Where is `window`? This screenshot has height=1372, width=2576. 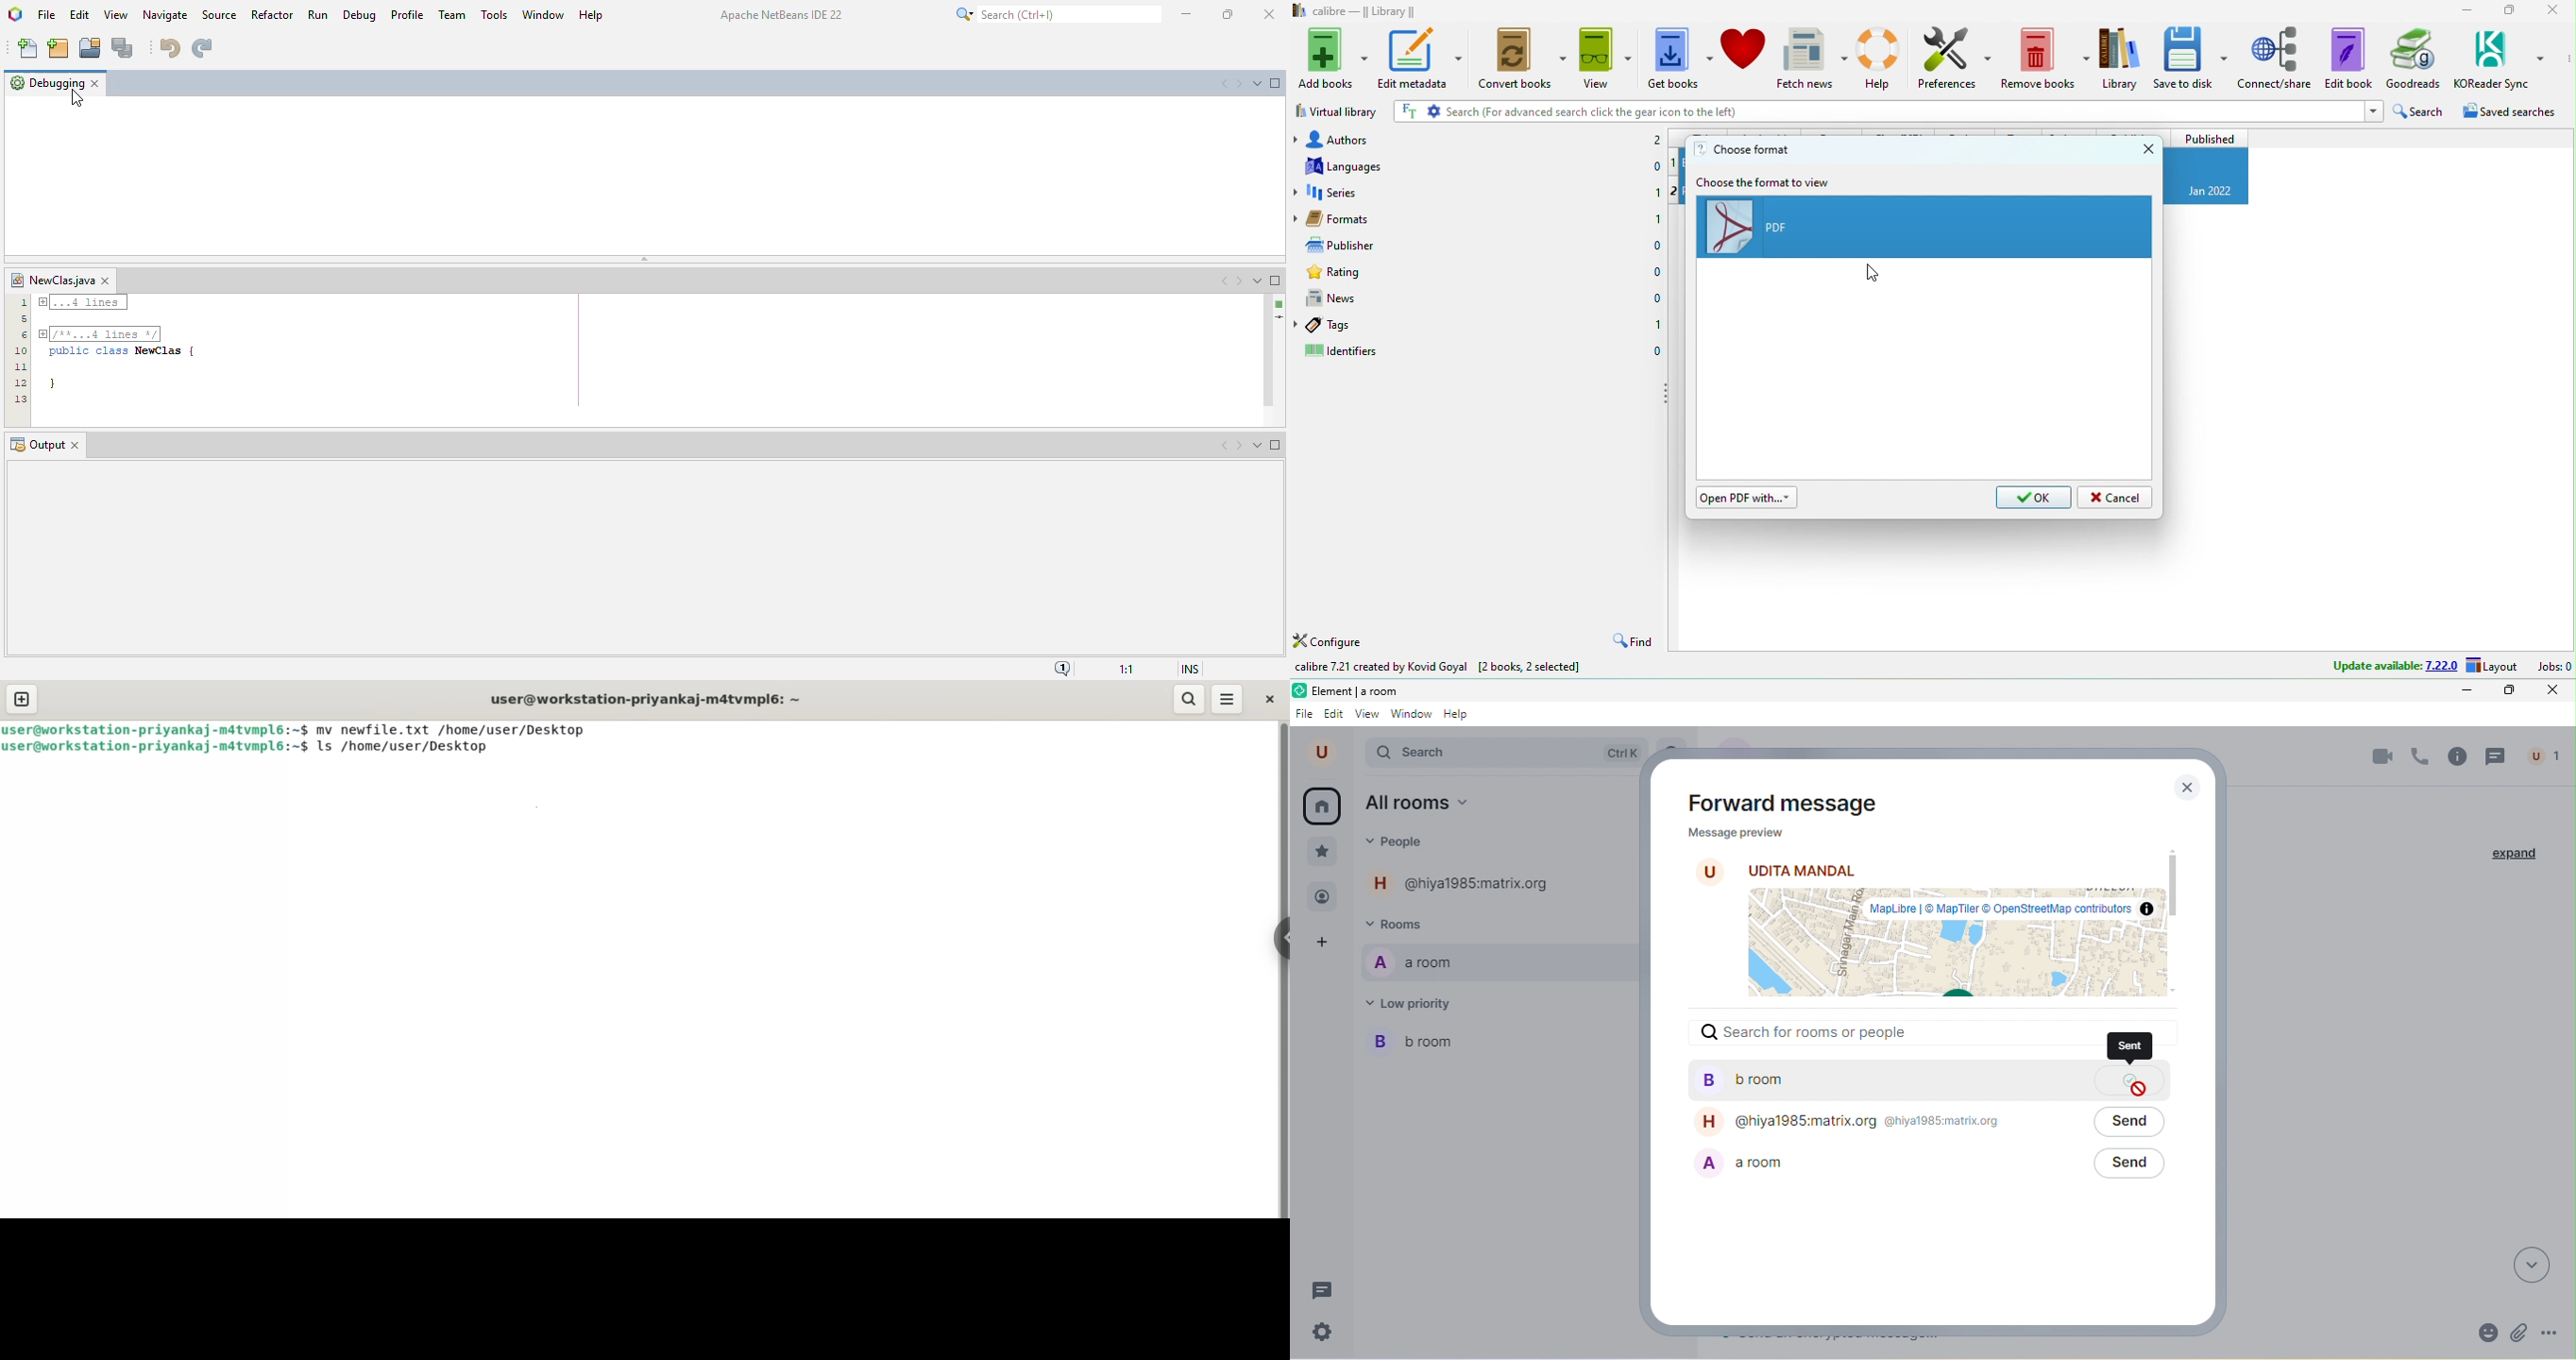 window is located at coordinates (1411, 715).